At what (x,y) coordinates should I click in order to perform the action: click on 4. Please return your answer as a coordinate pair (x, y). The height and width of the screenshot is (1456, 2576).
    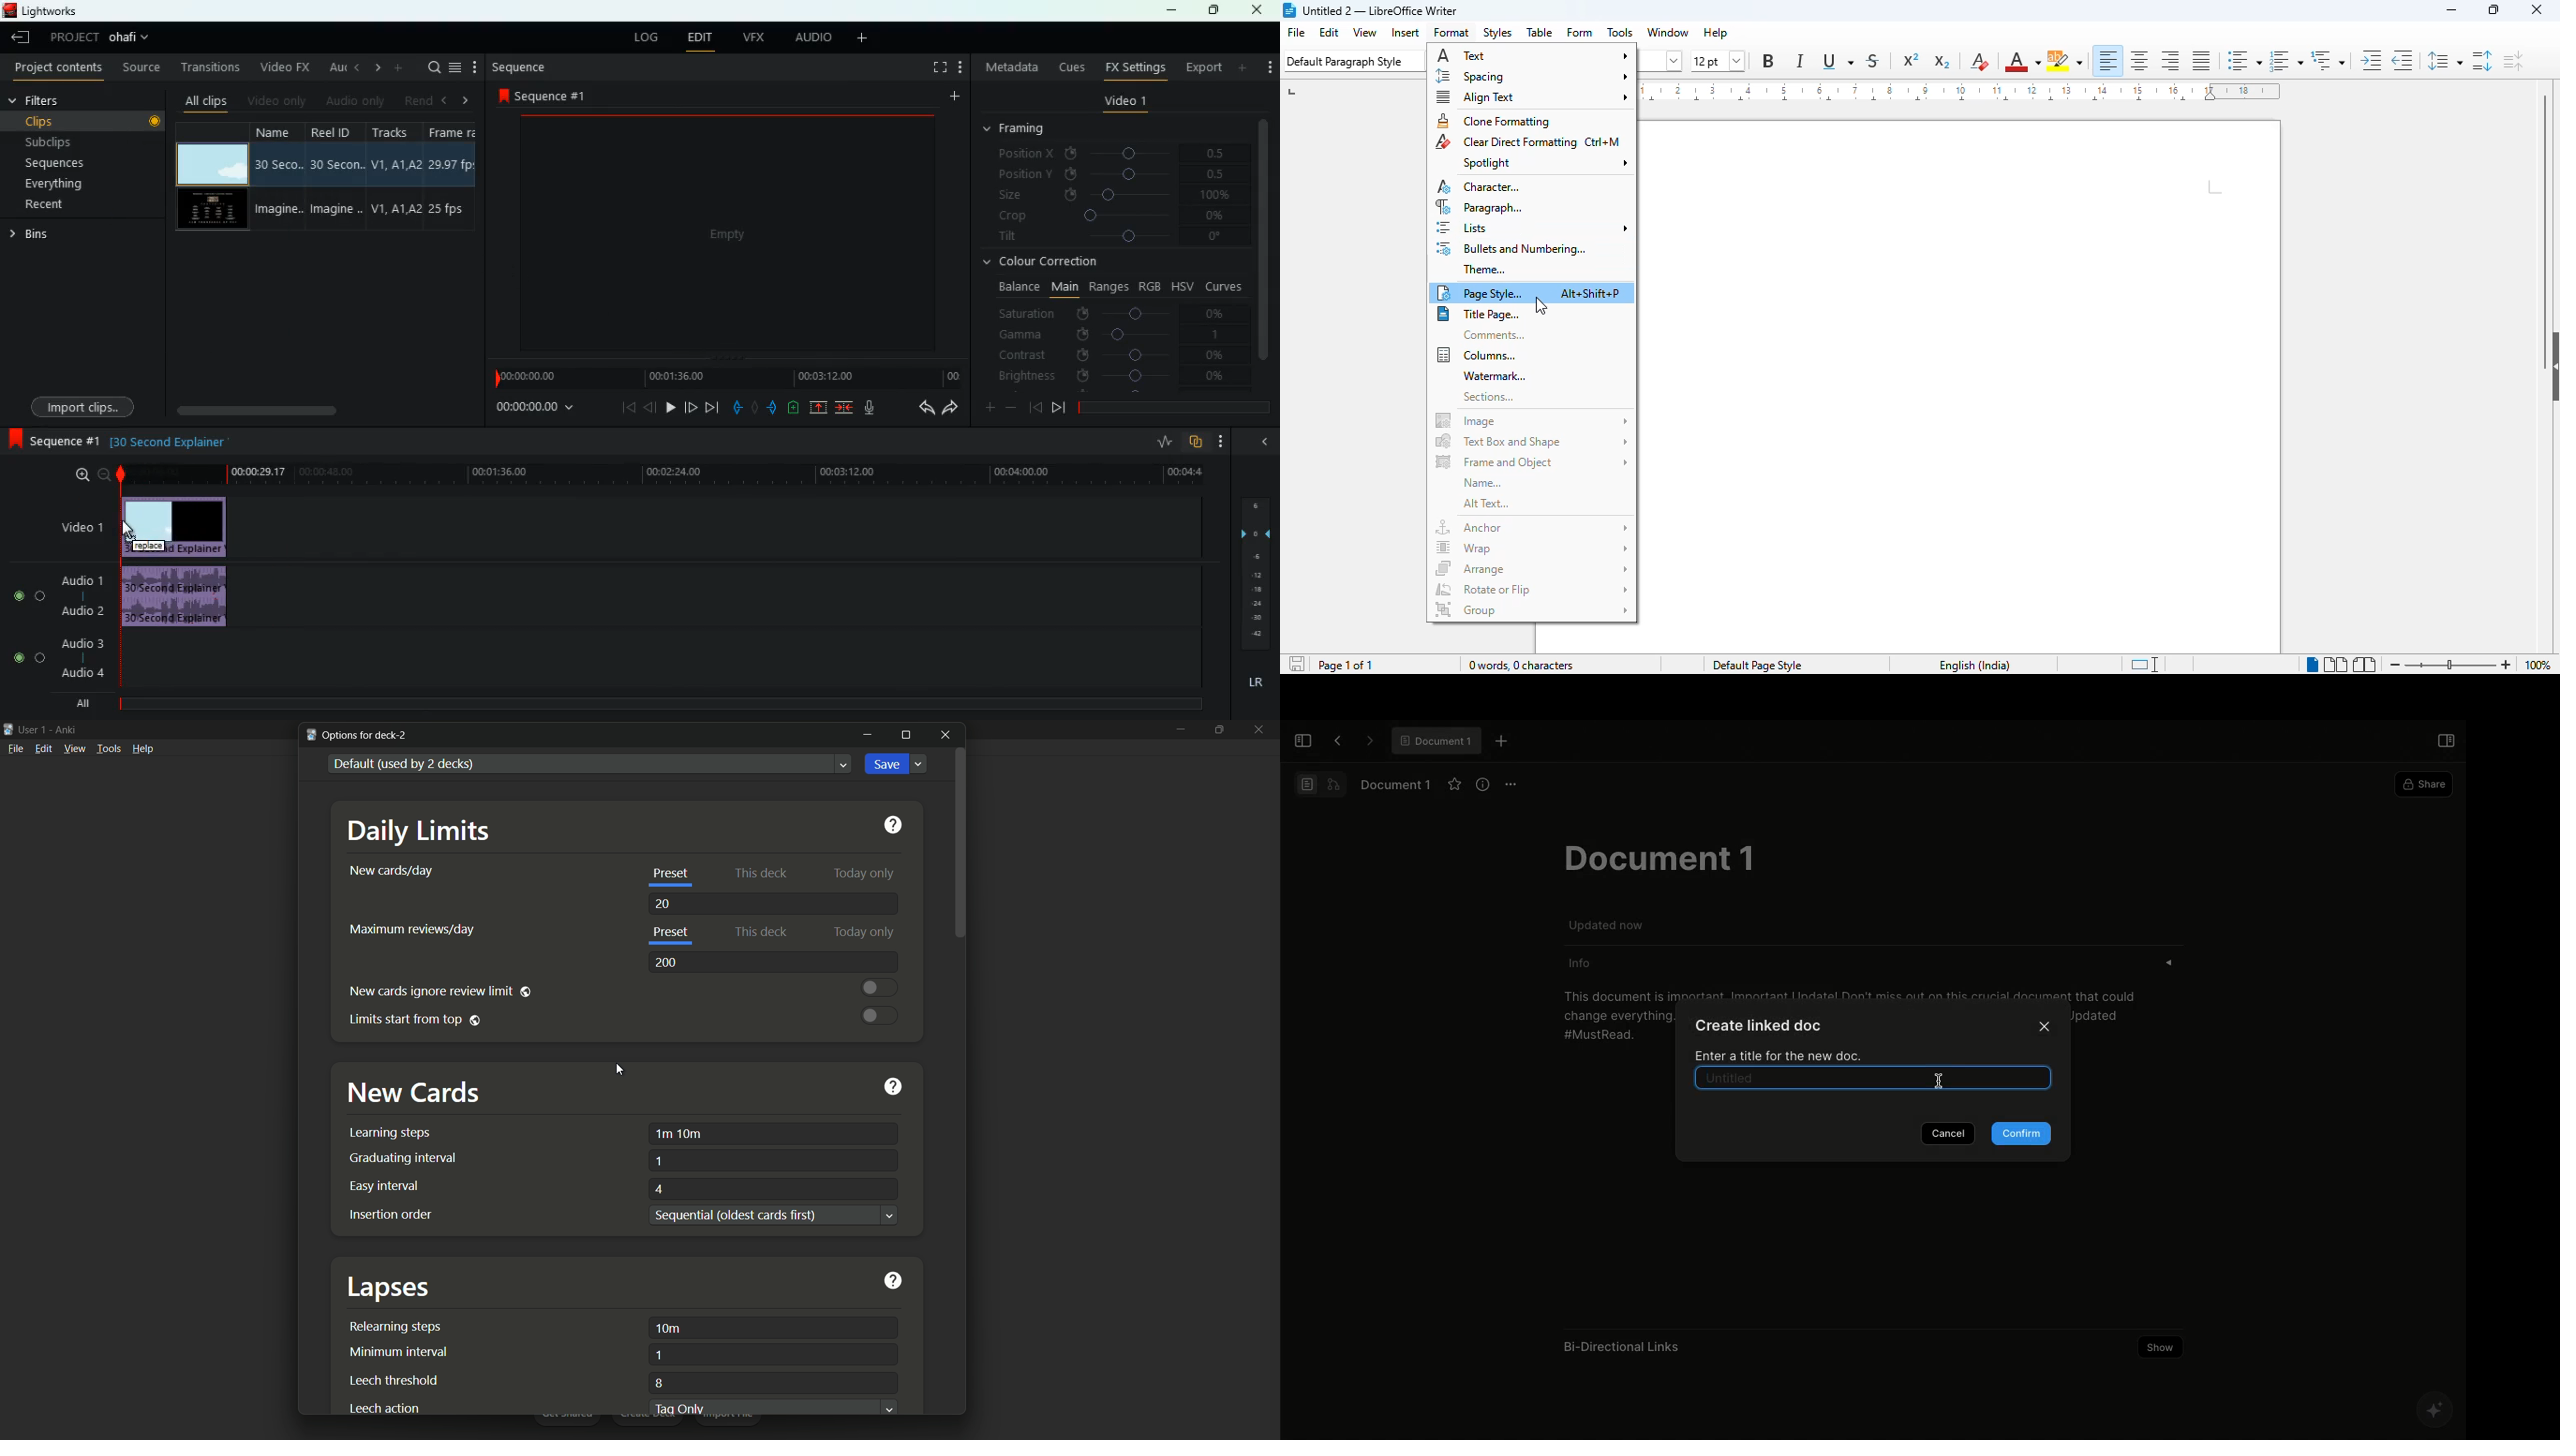
    Looking at the image, I should click on (659, 1187).